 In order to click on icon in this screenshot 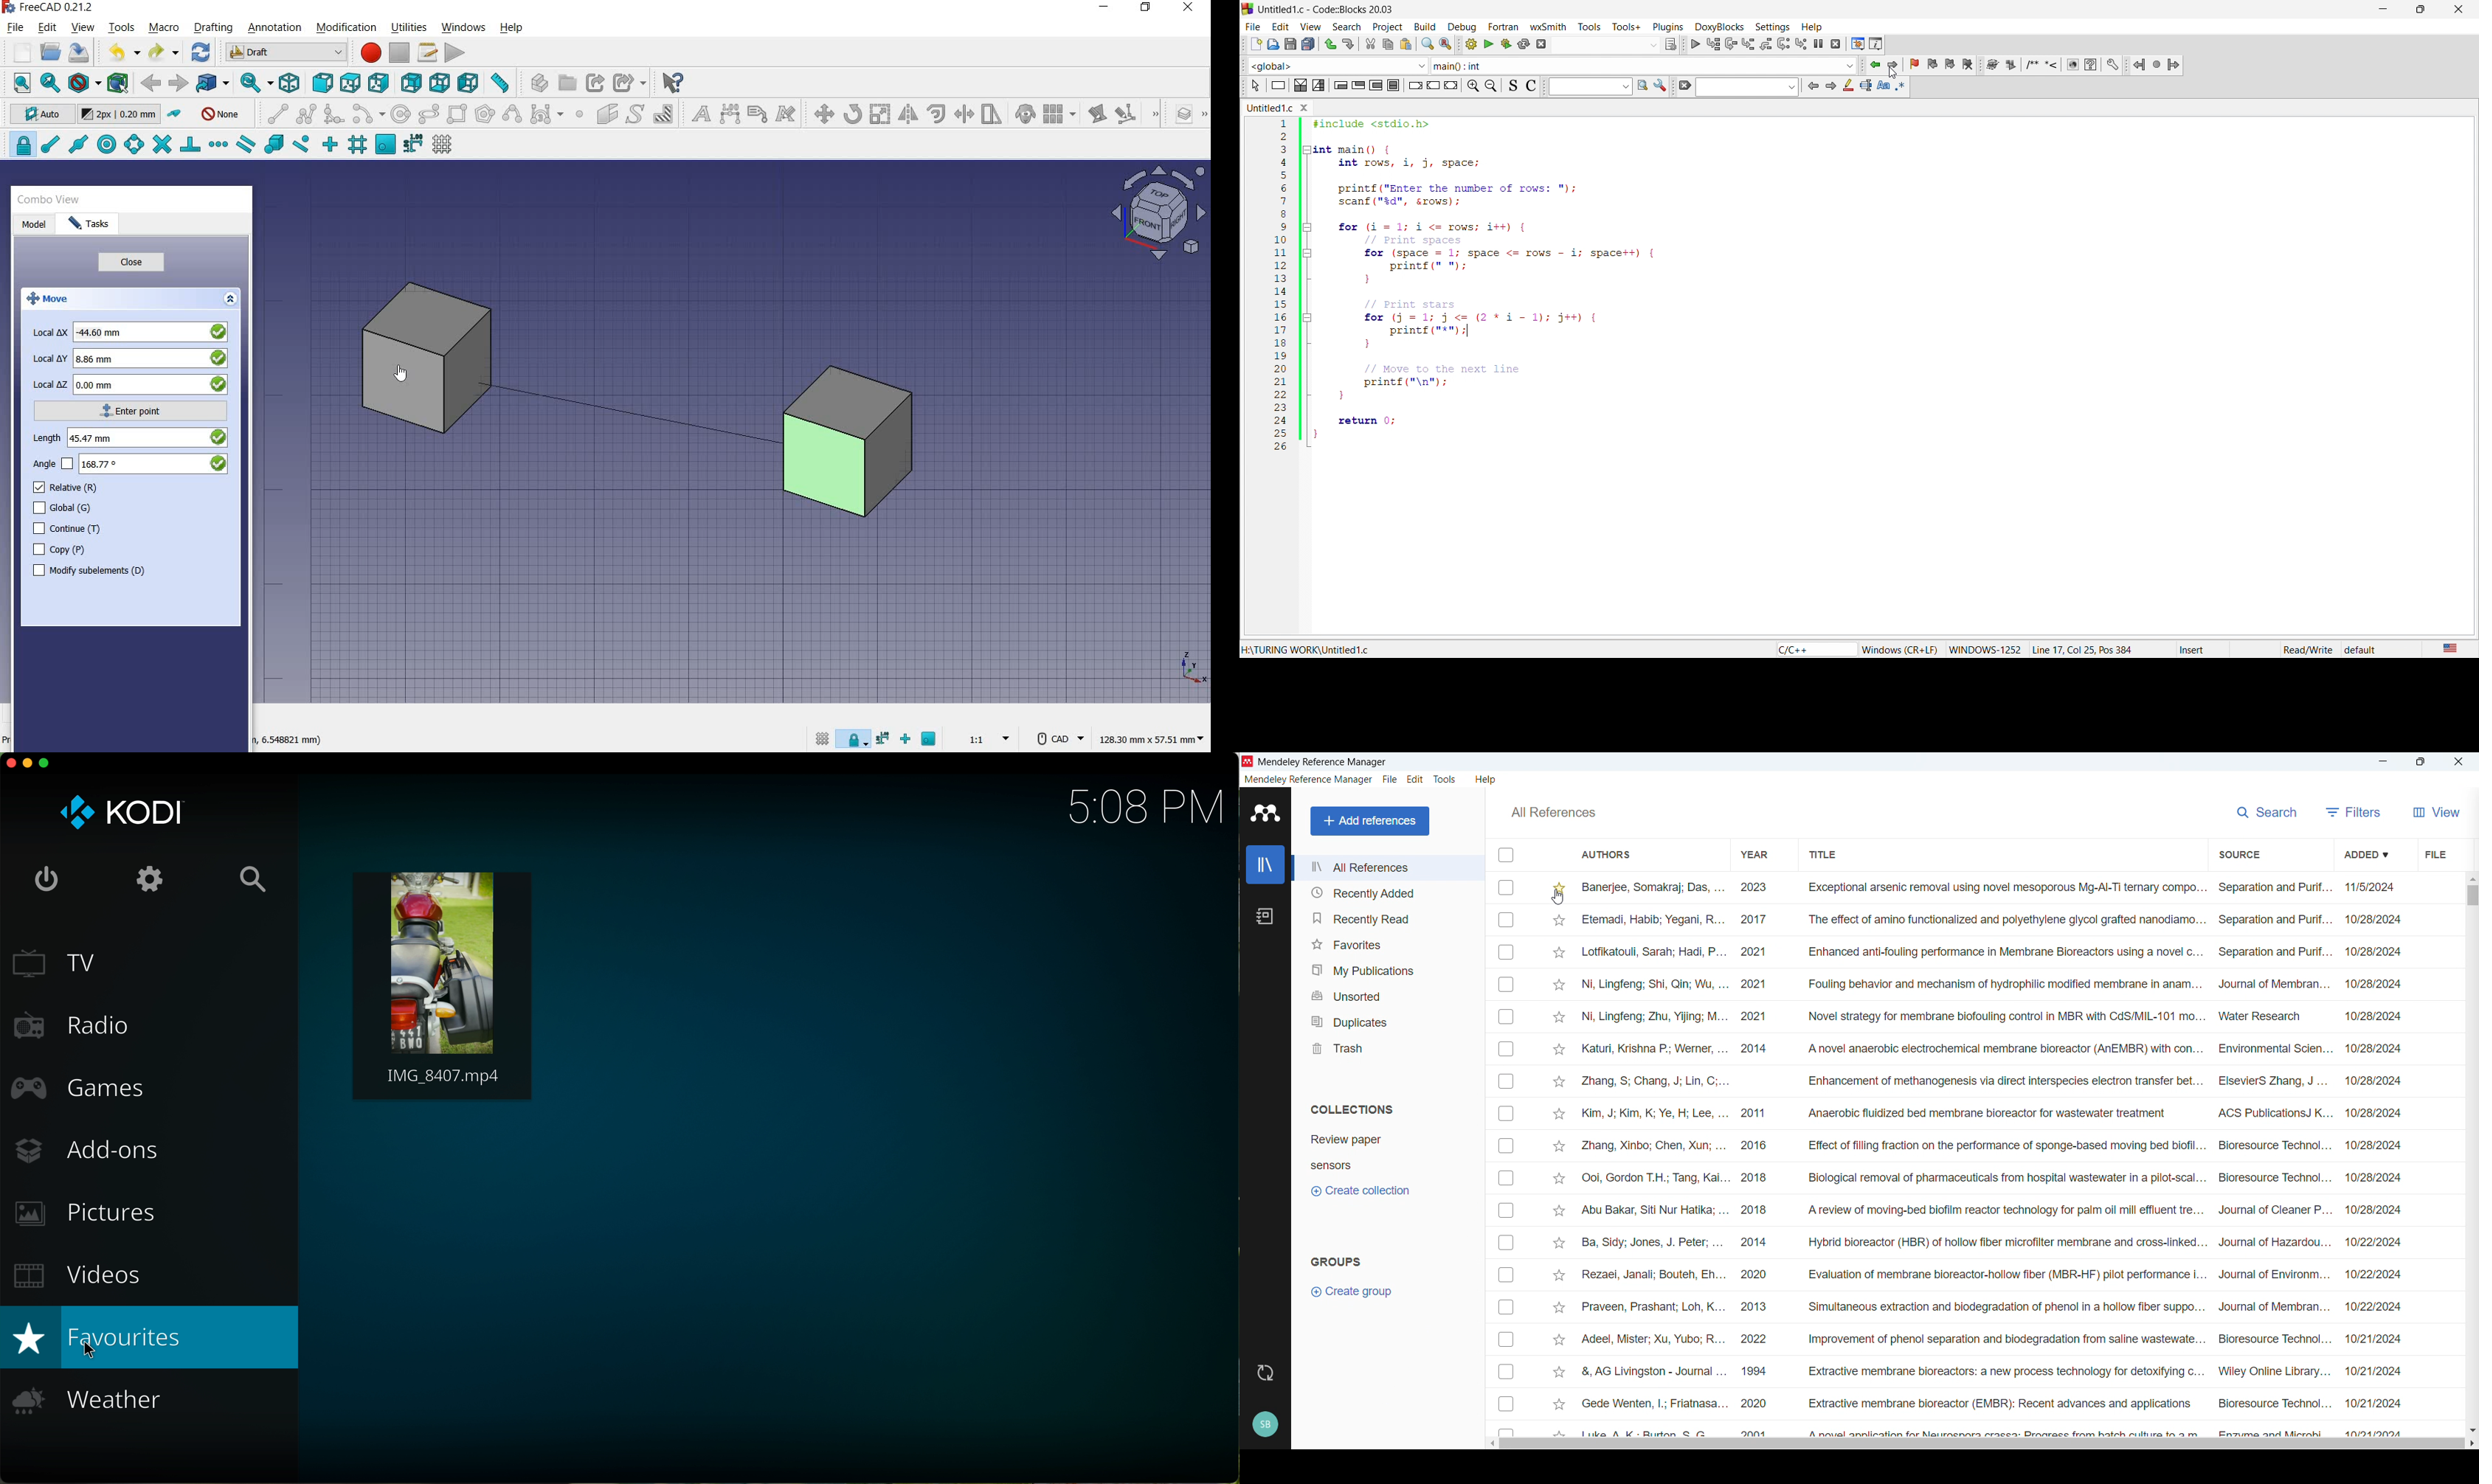, I will do `click(1255, 87)`.